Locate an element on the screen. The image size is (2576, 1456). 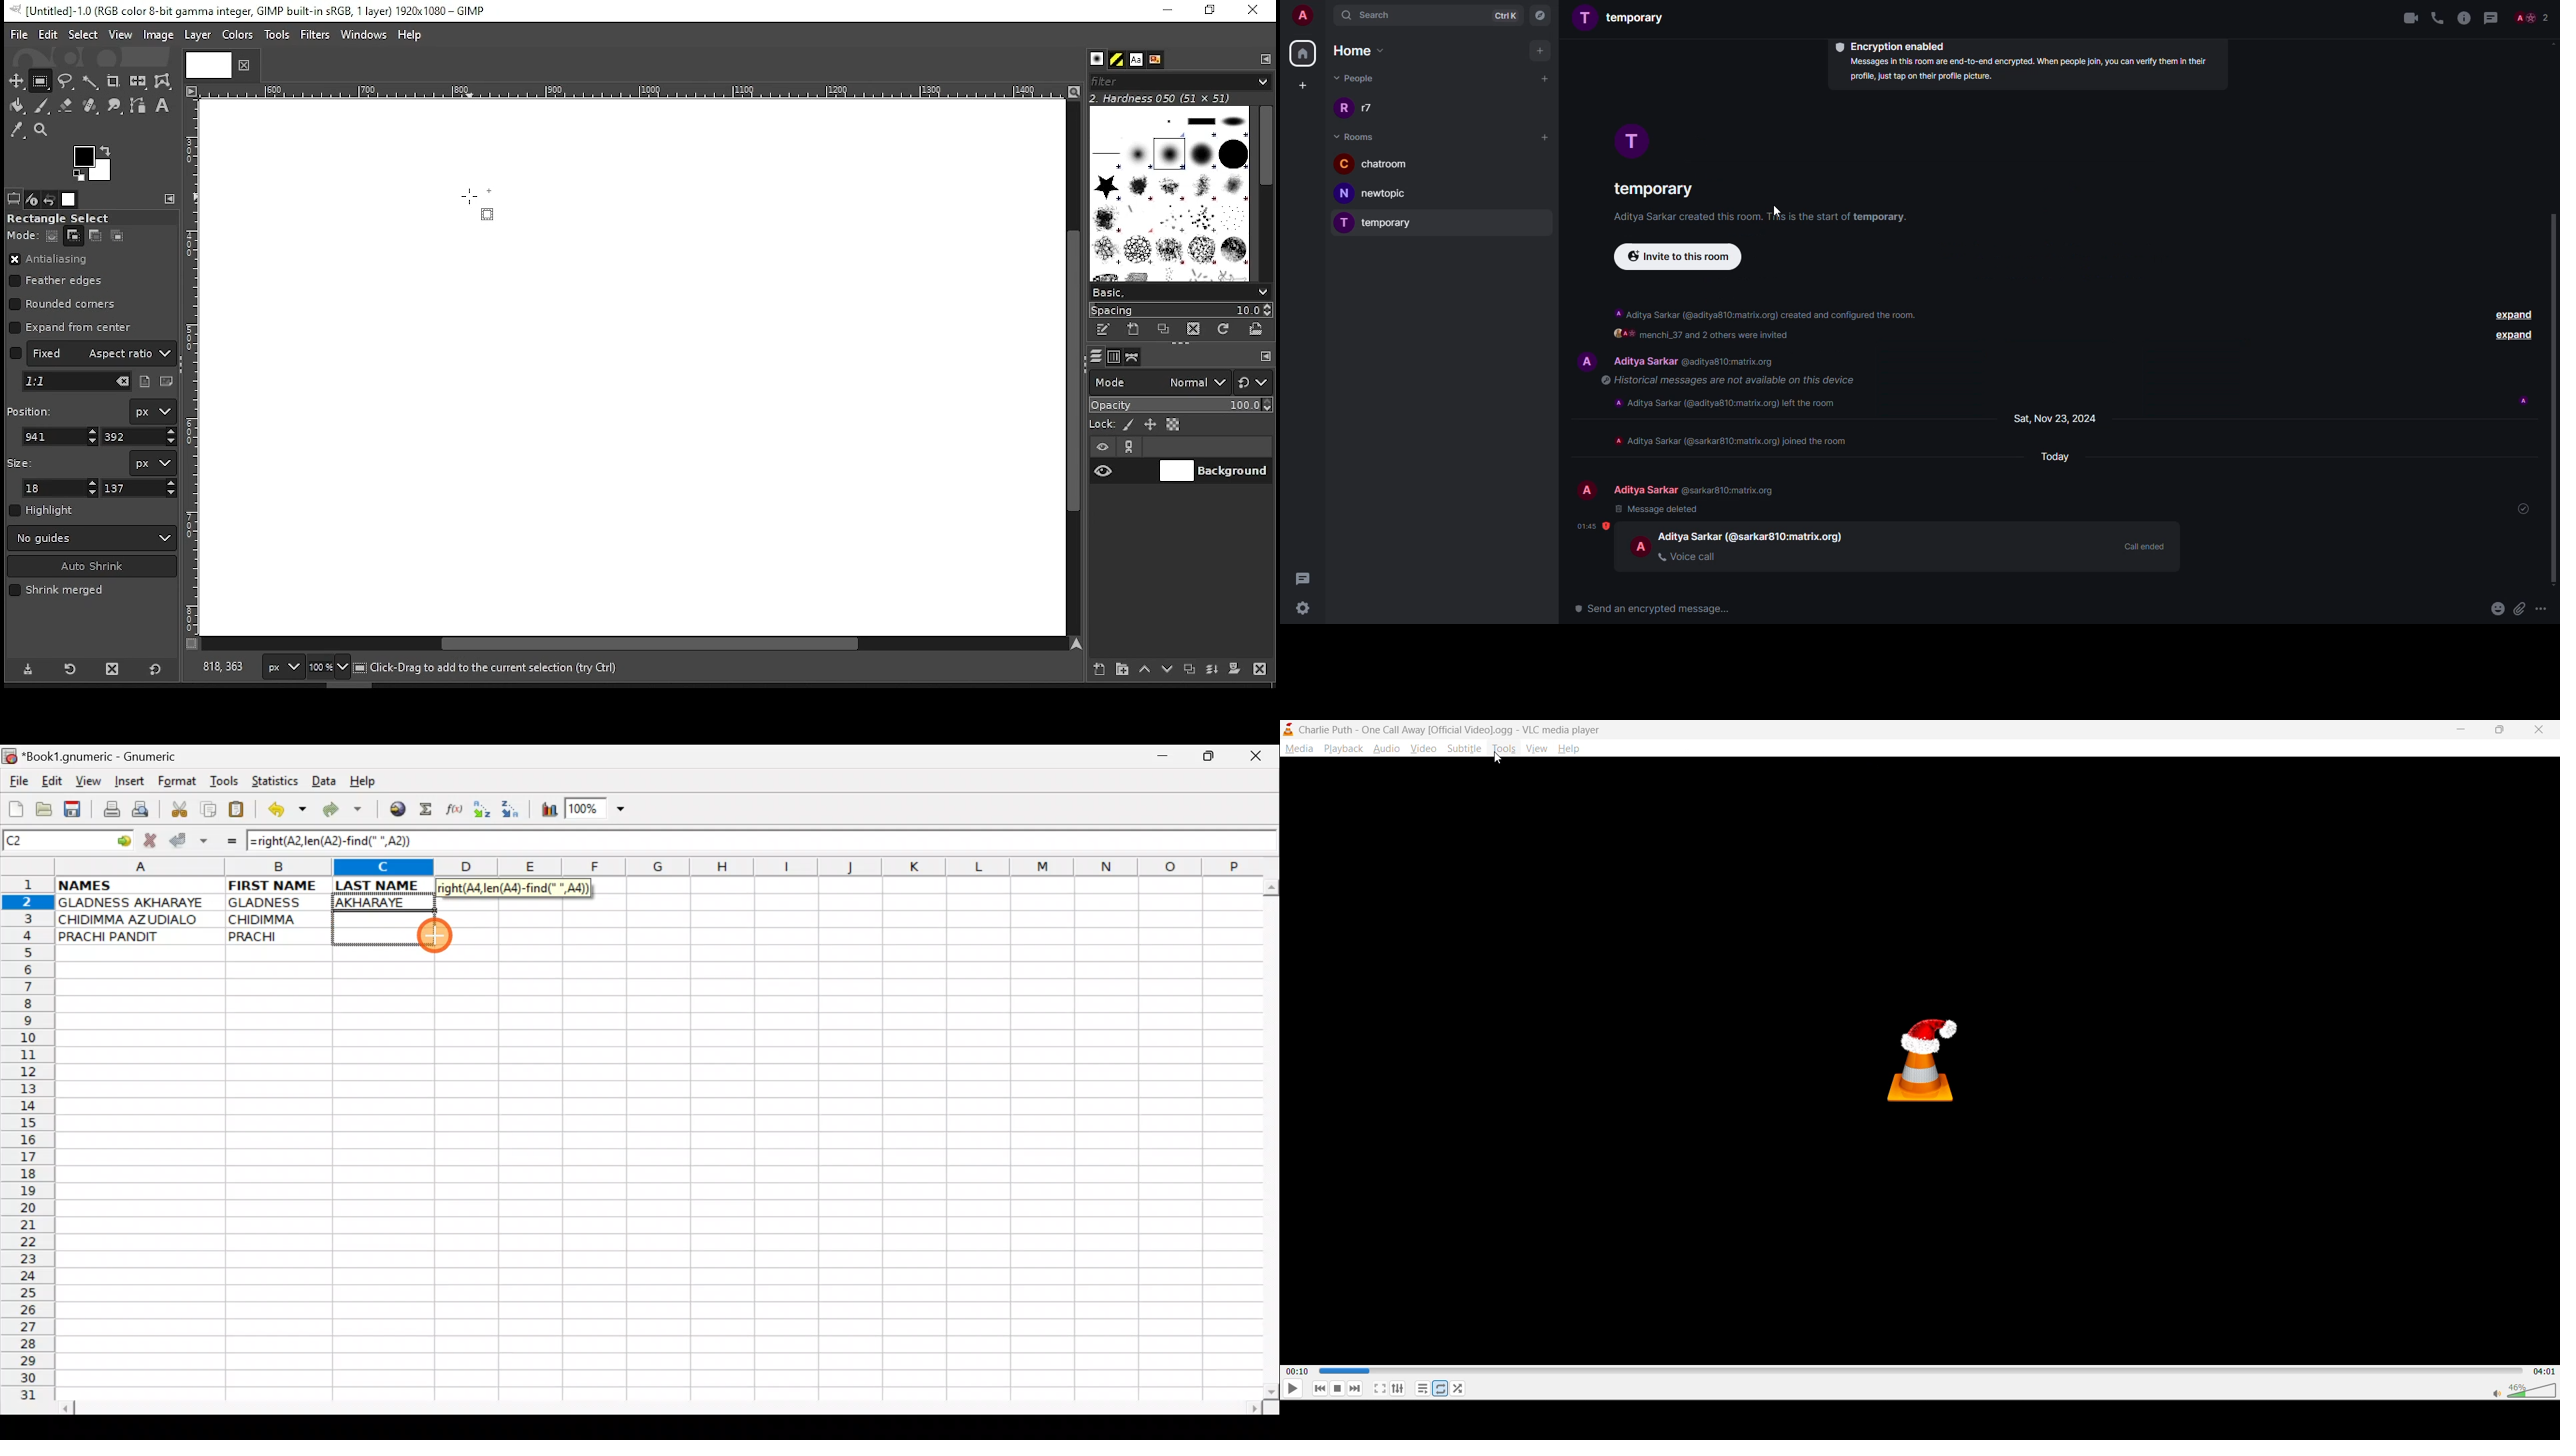
scroll bar is located at coordinates (2557, 403).